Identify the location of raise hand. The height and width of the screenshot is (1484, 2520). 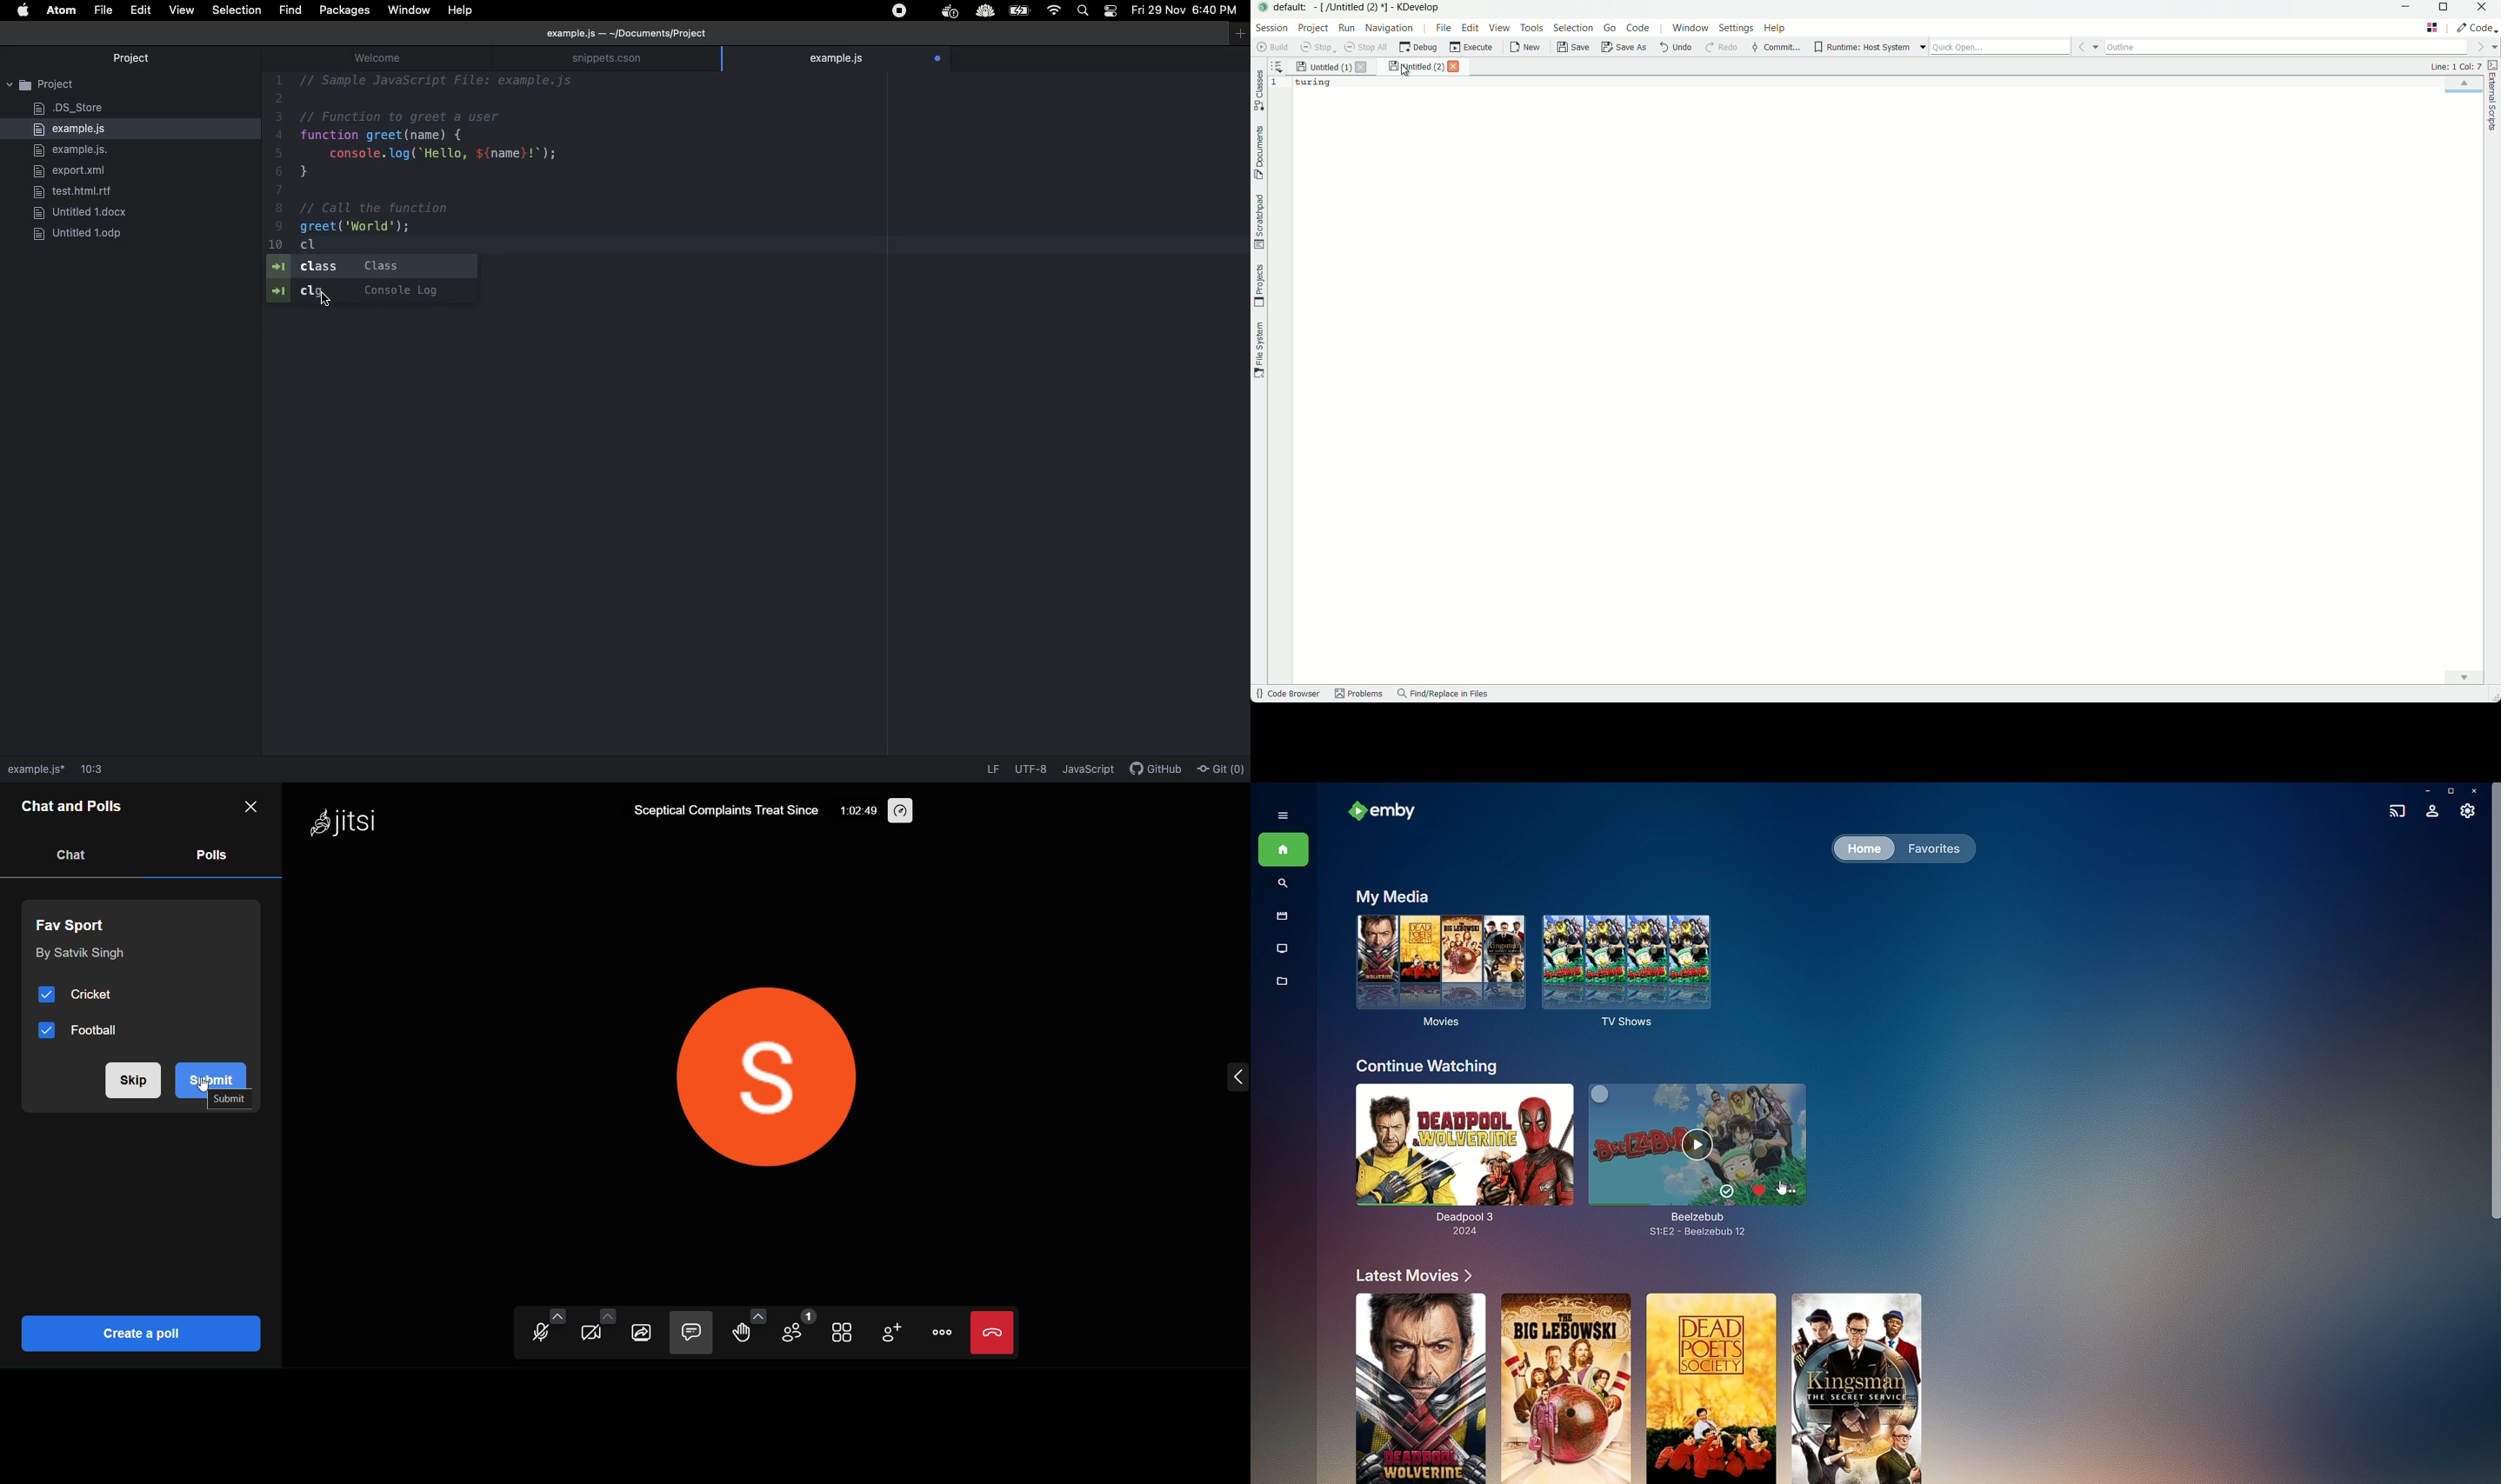
(739, 1335).